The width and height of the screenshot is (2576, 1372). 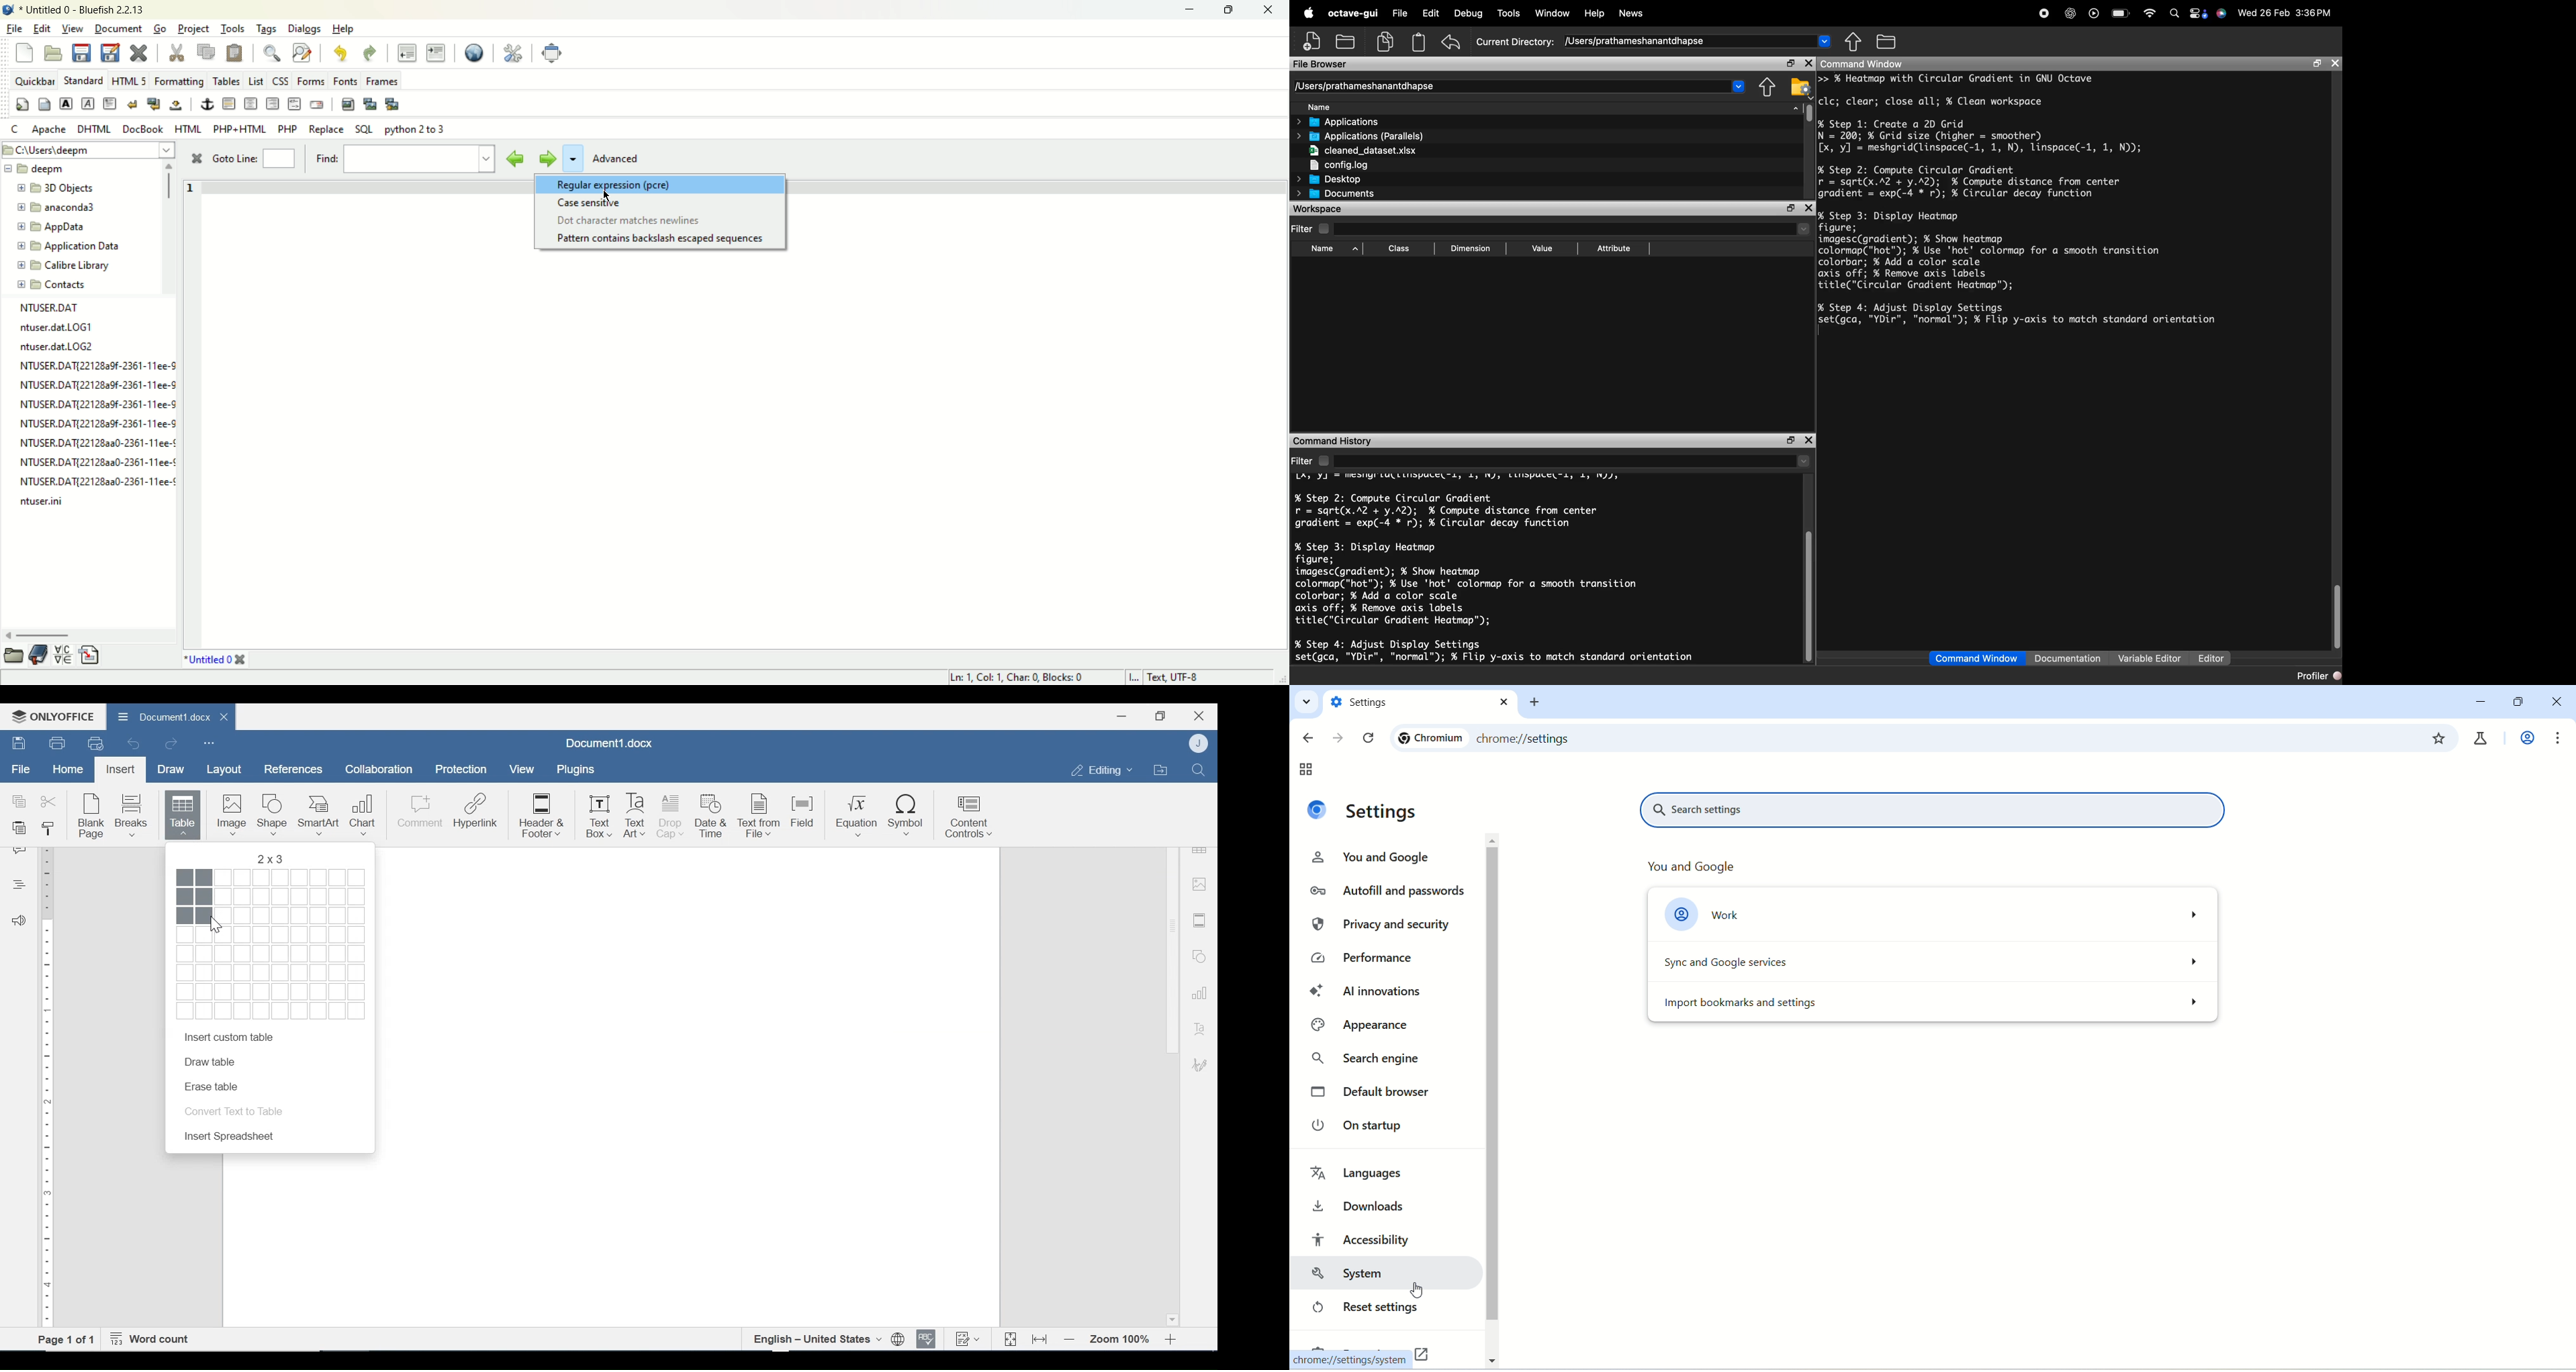 What do you see at coordinates (2213, 657) in the screenshot?
I see `Editor` at bounding box center [2213, 657].